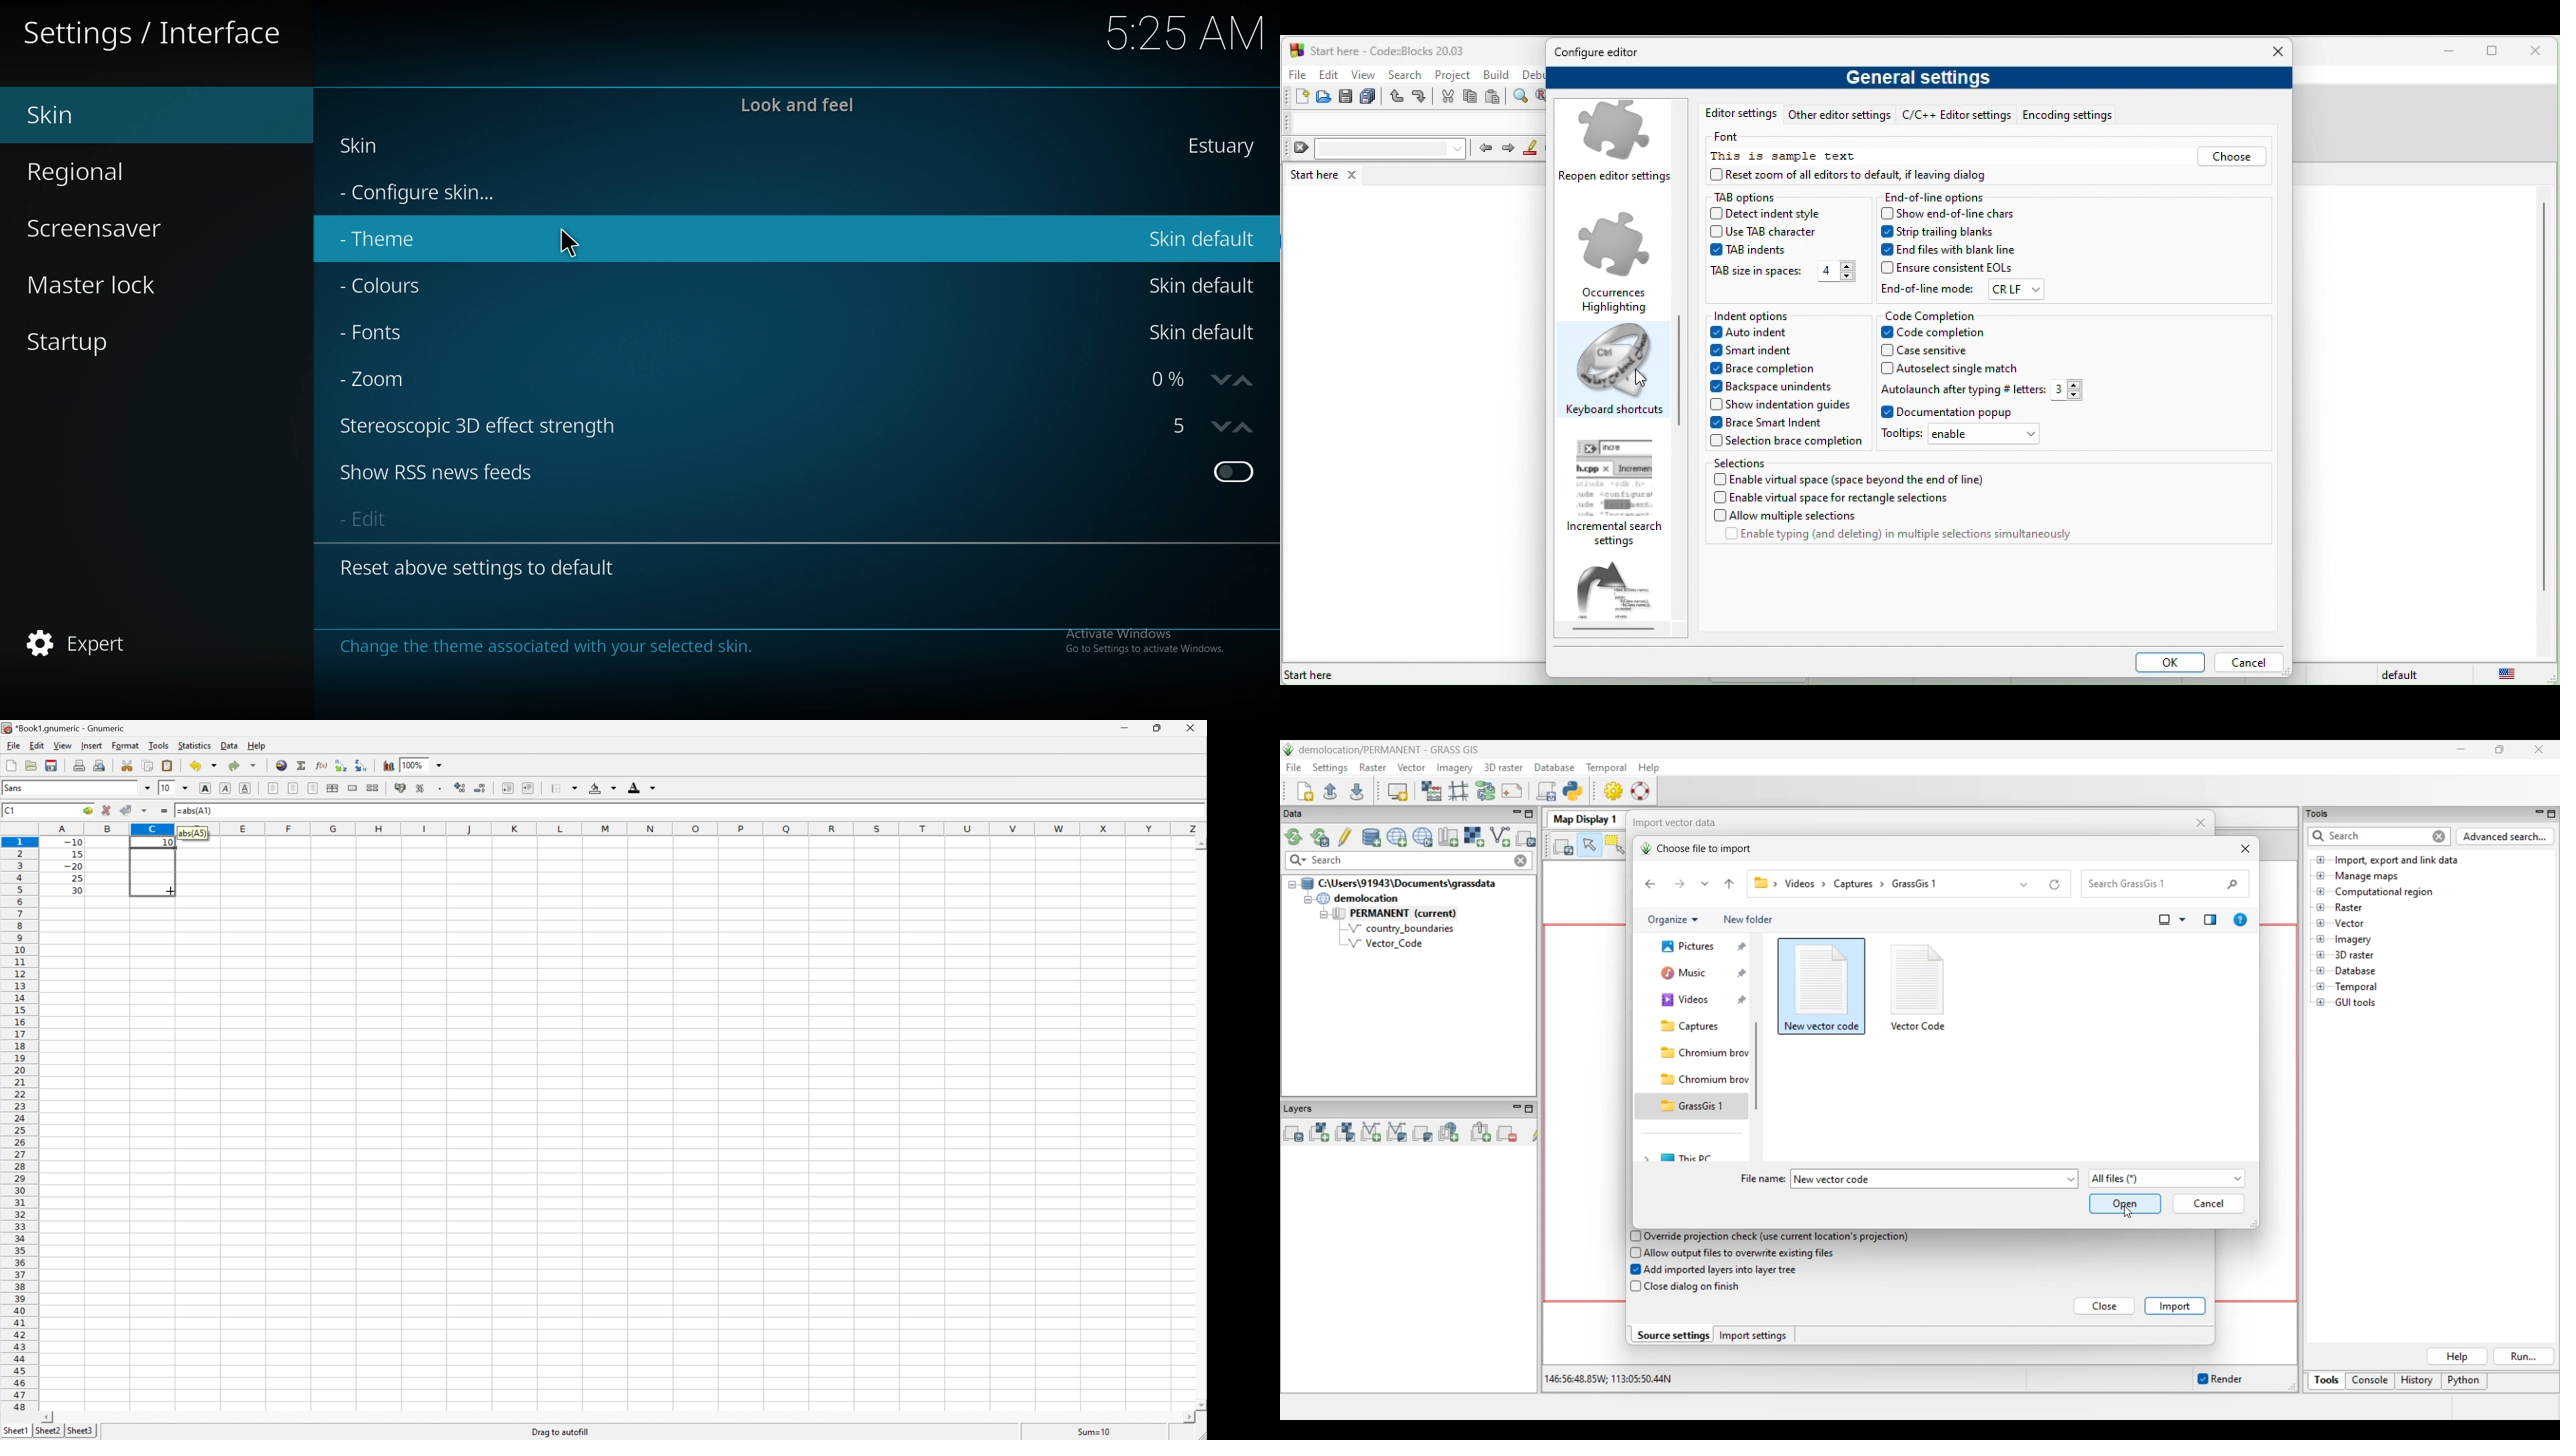  I want to click on Open mobile file, so click(50, 765).